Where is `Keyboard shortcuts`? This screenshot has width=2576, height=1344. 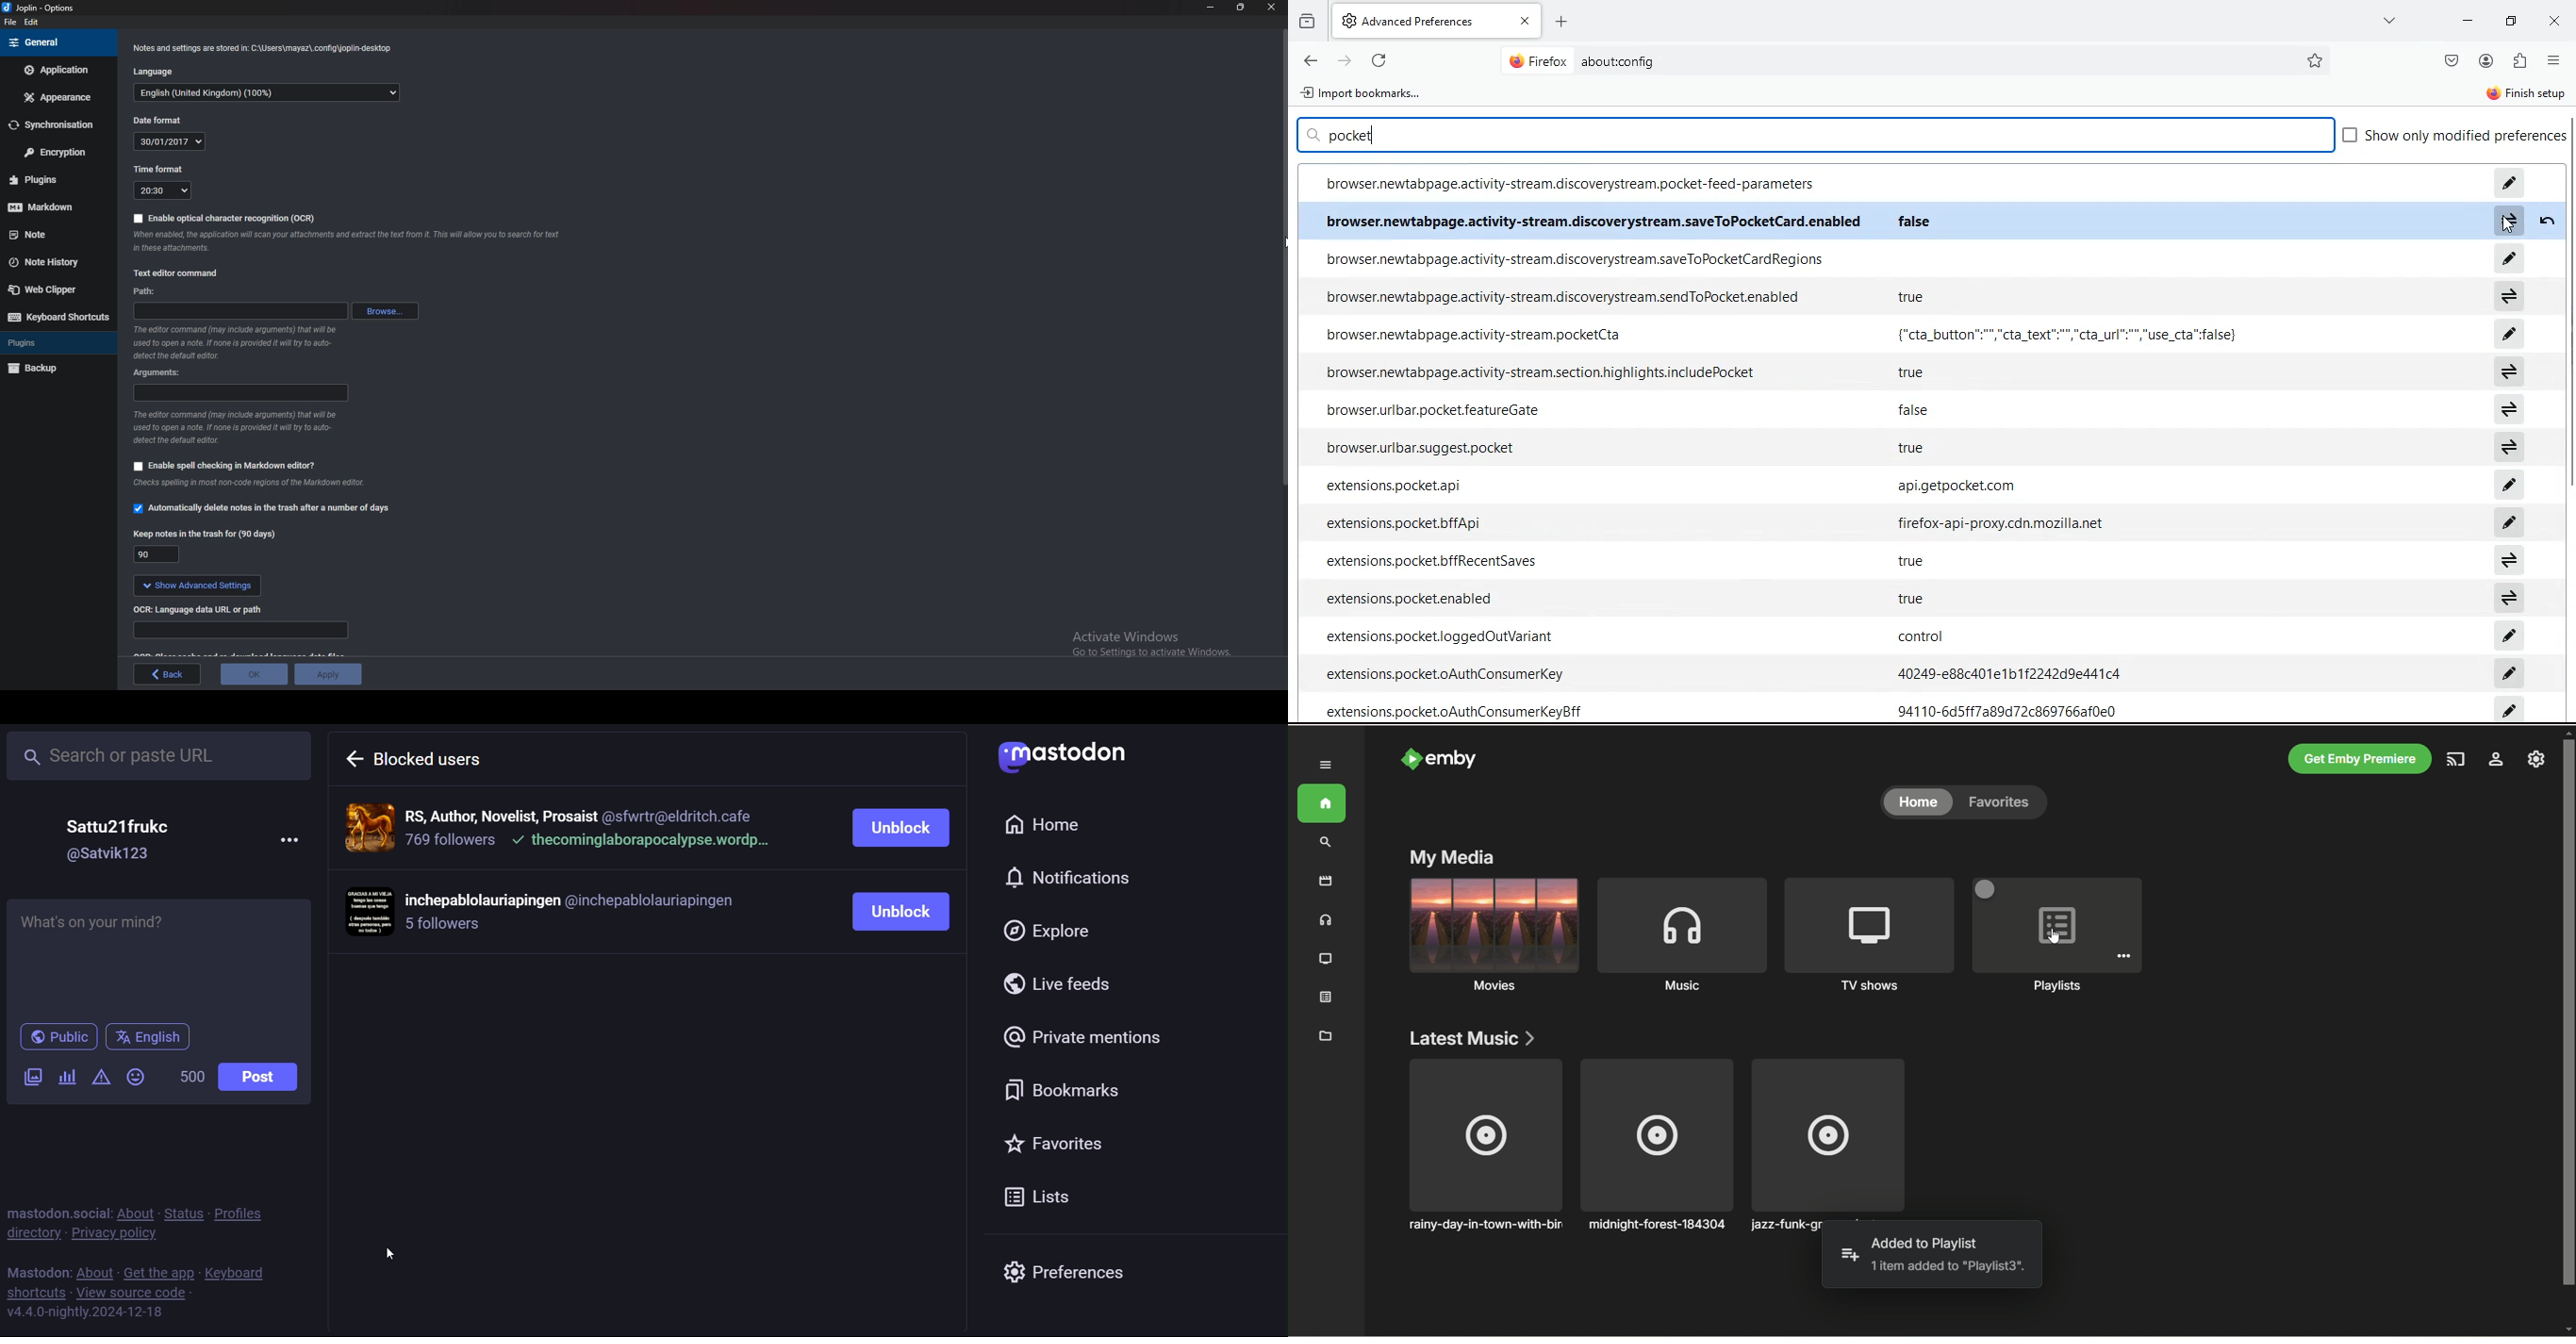
Keyboard shortcuts is located at coordinates (56, 318).